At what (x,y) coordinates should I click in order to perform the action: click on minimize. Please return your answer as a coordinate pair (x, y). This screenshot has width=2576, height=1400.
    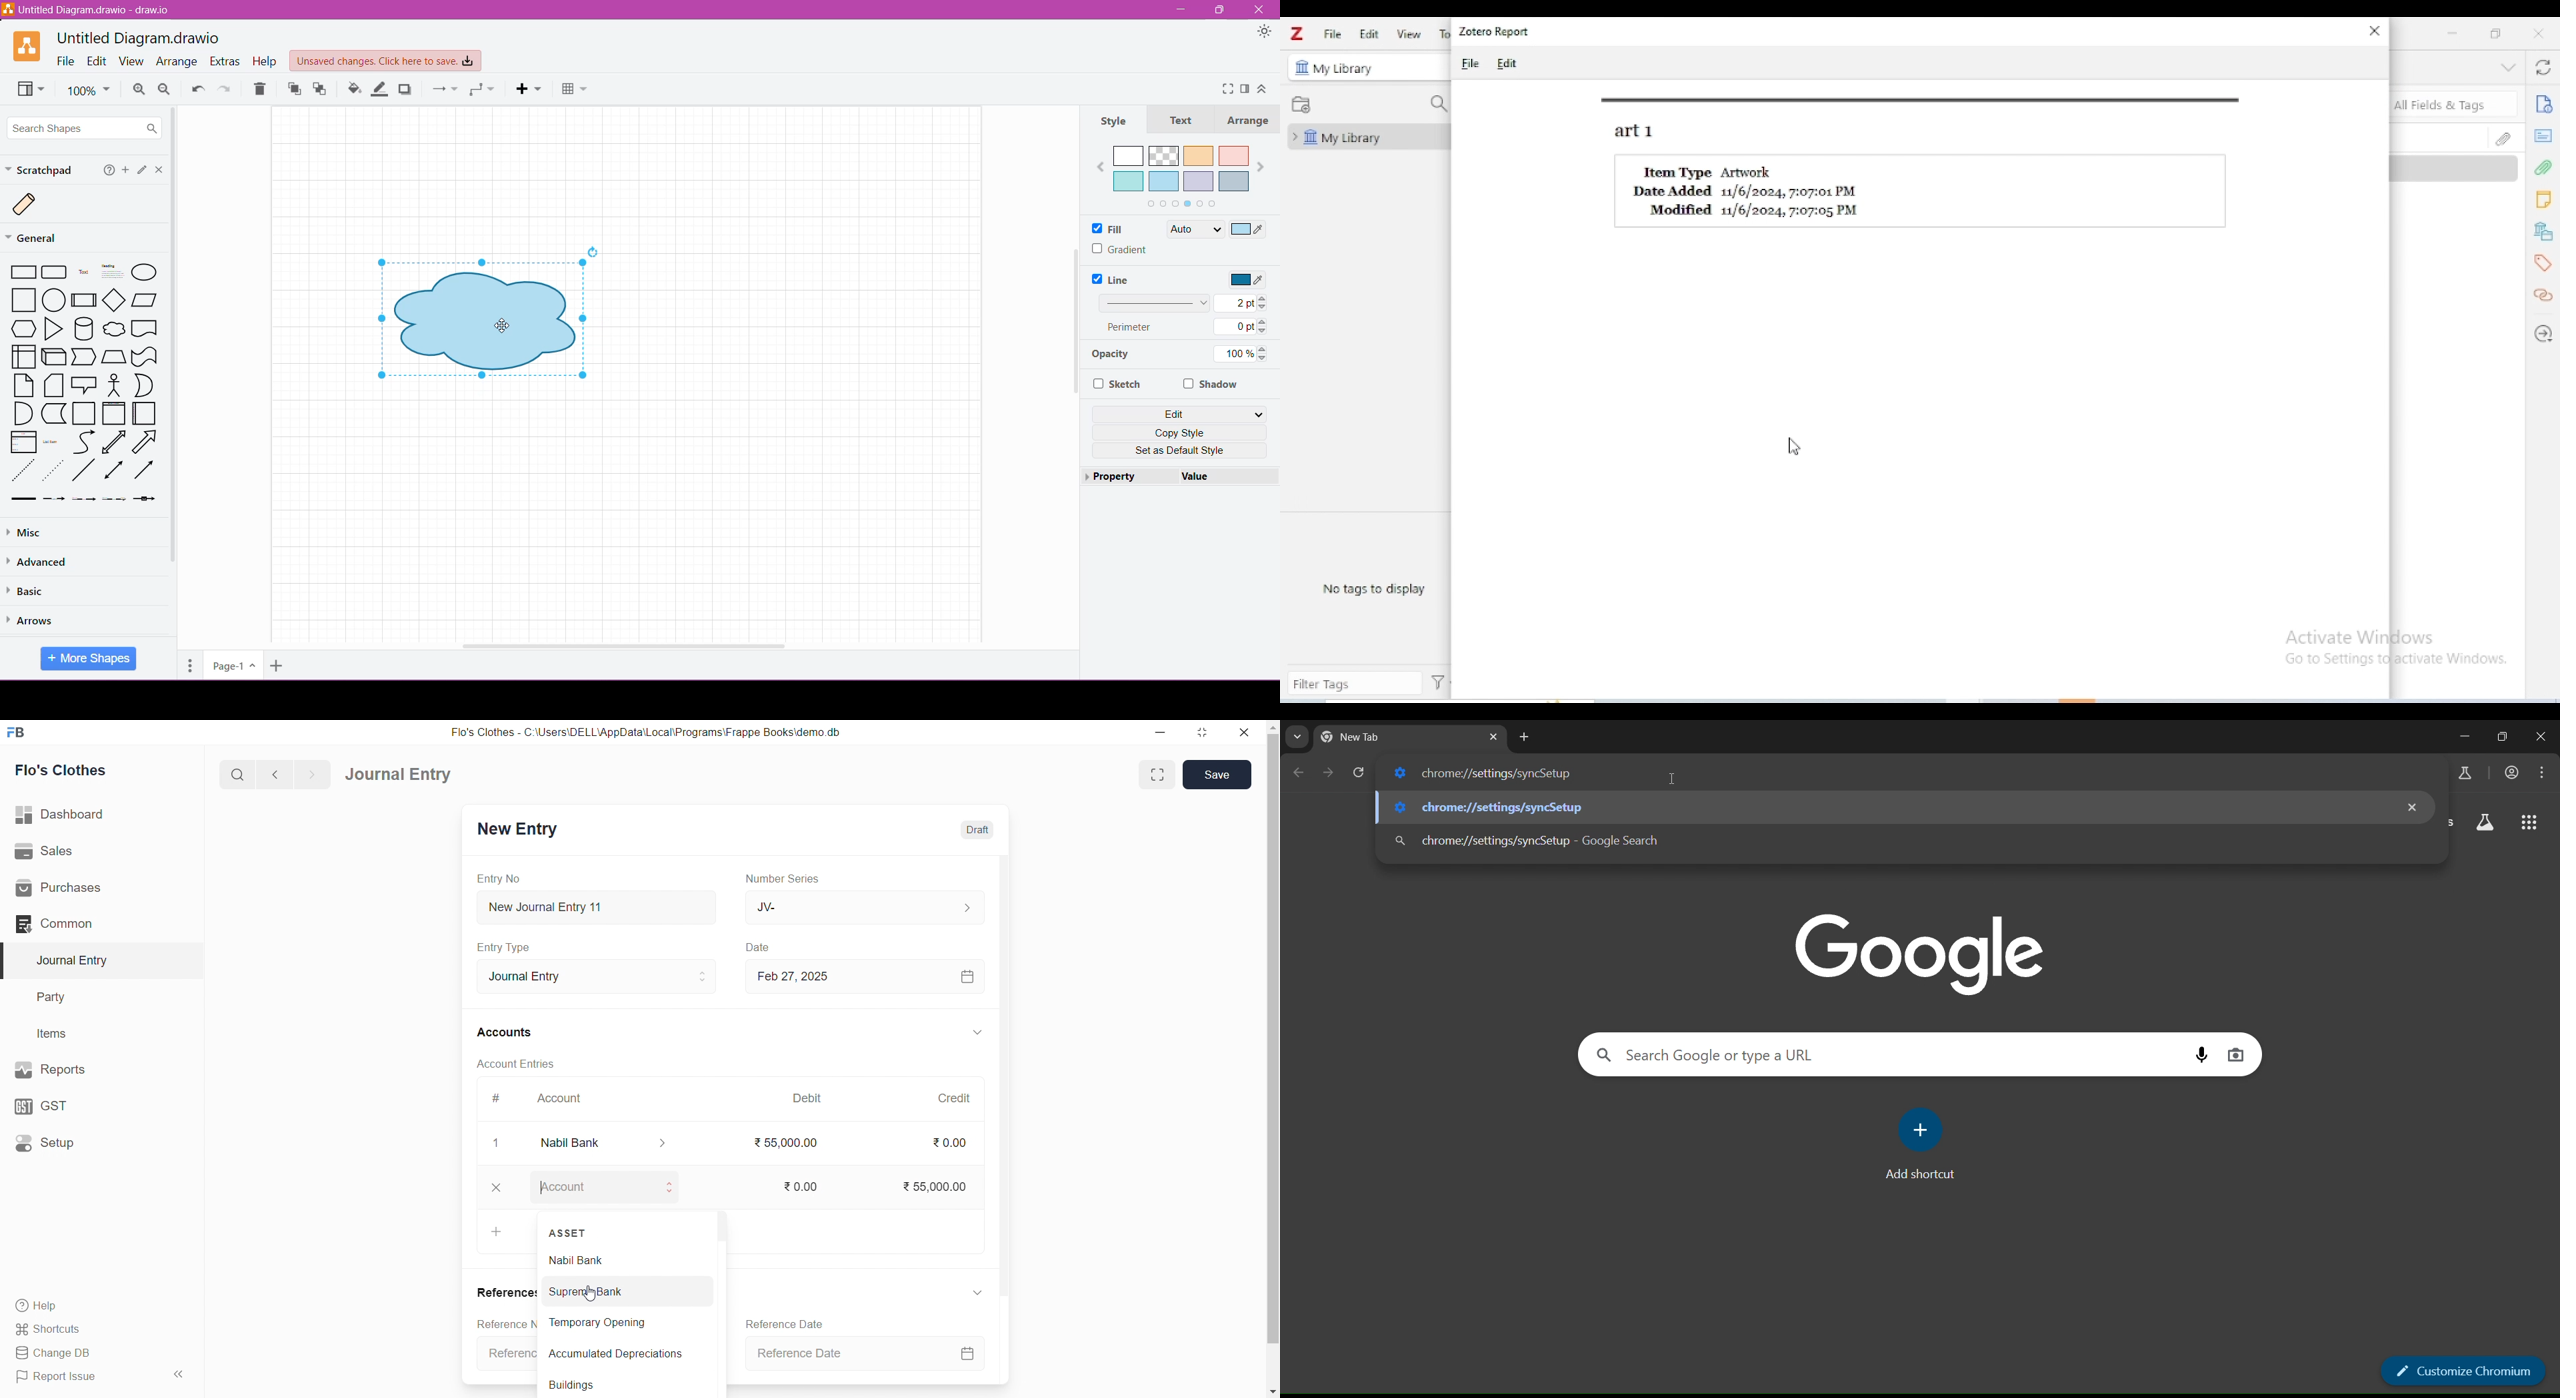
    Looking at the image, I should click on (1163, 731).